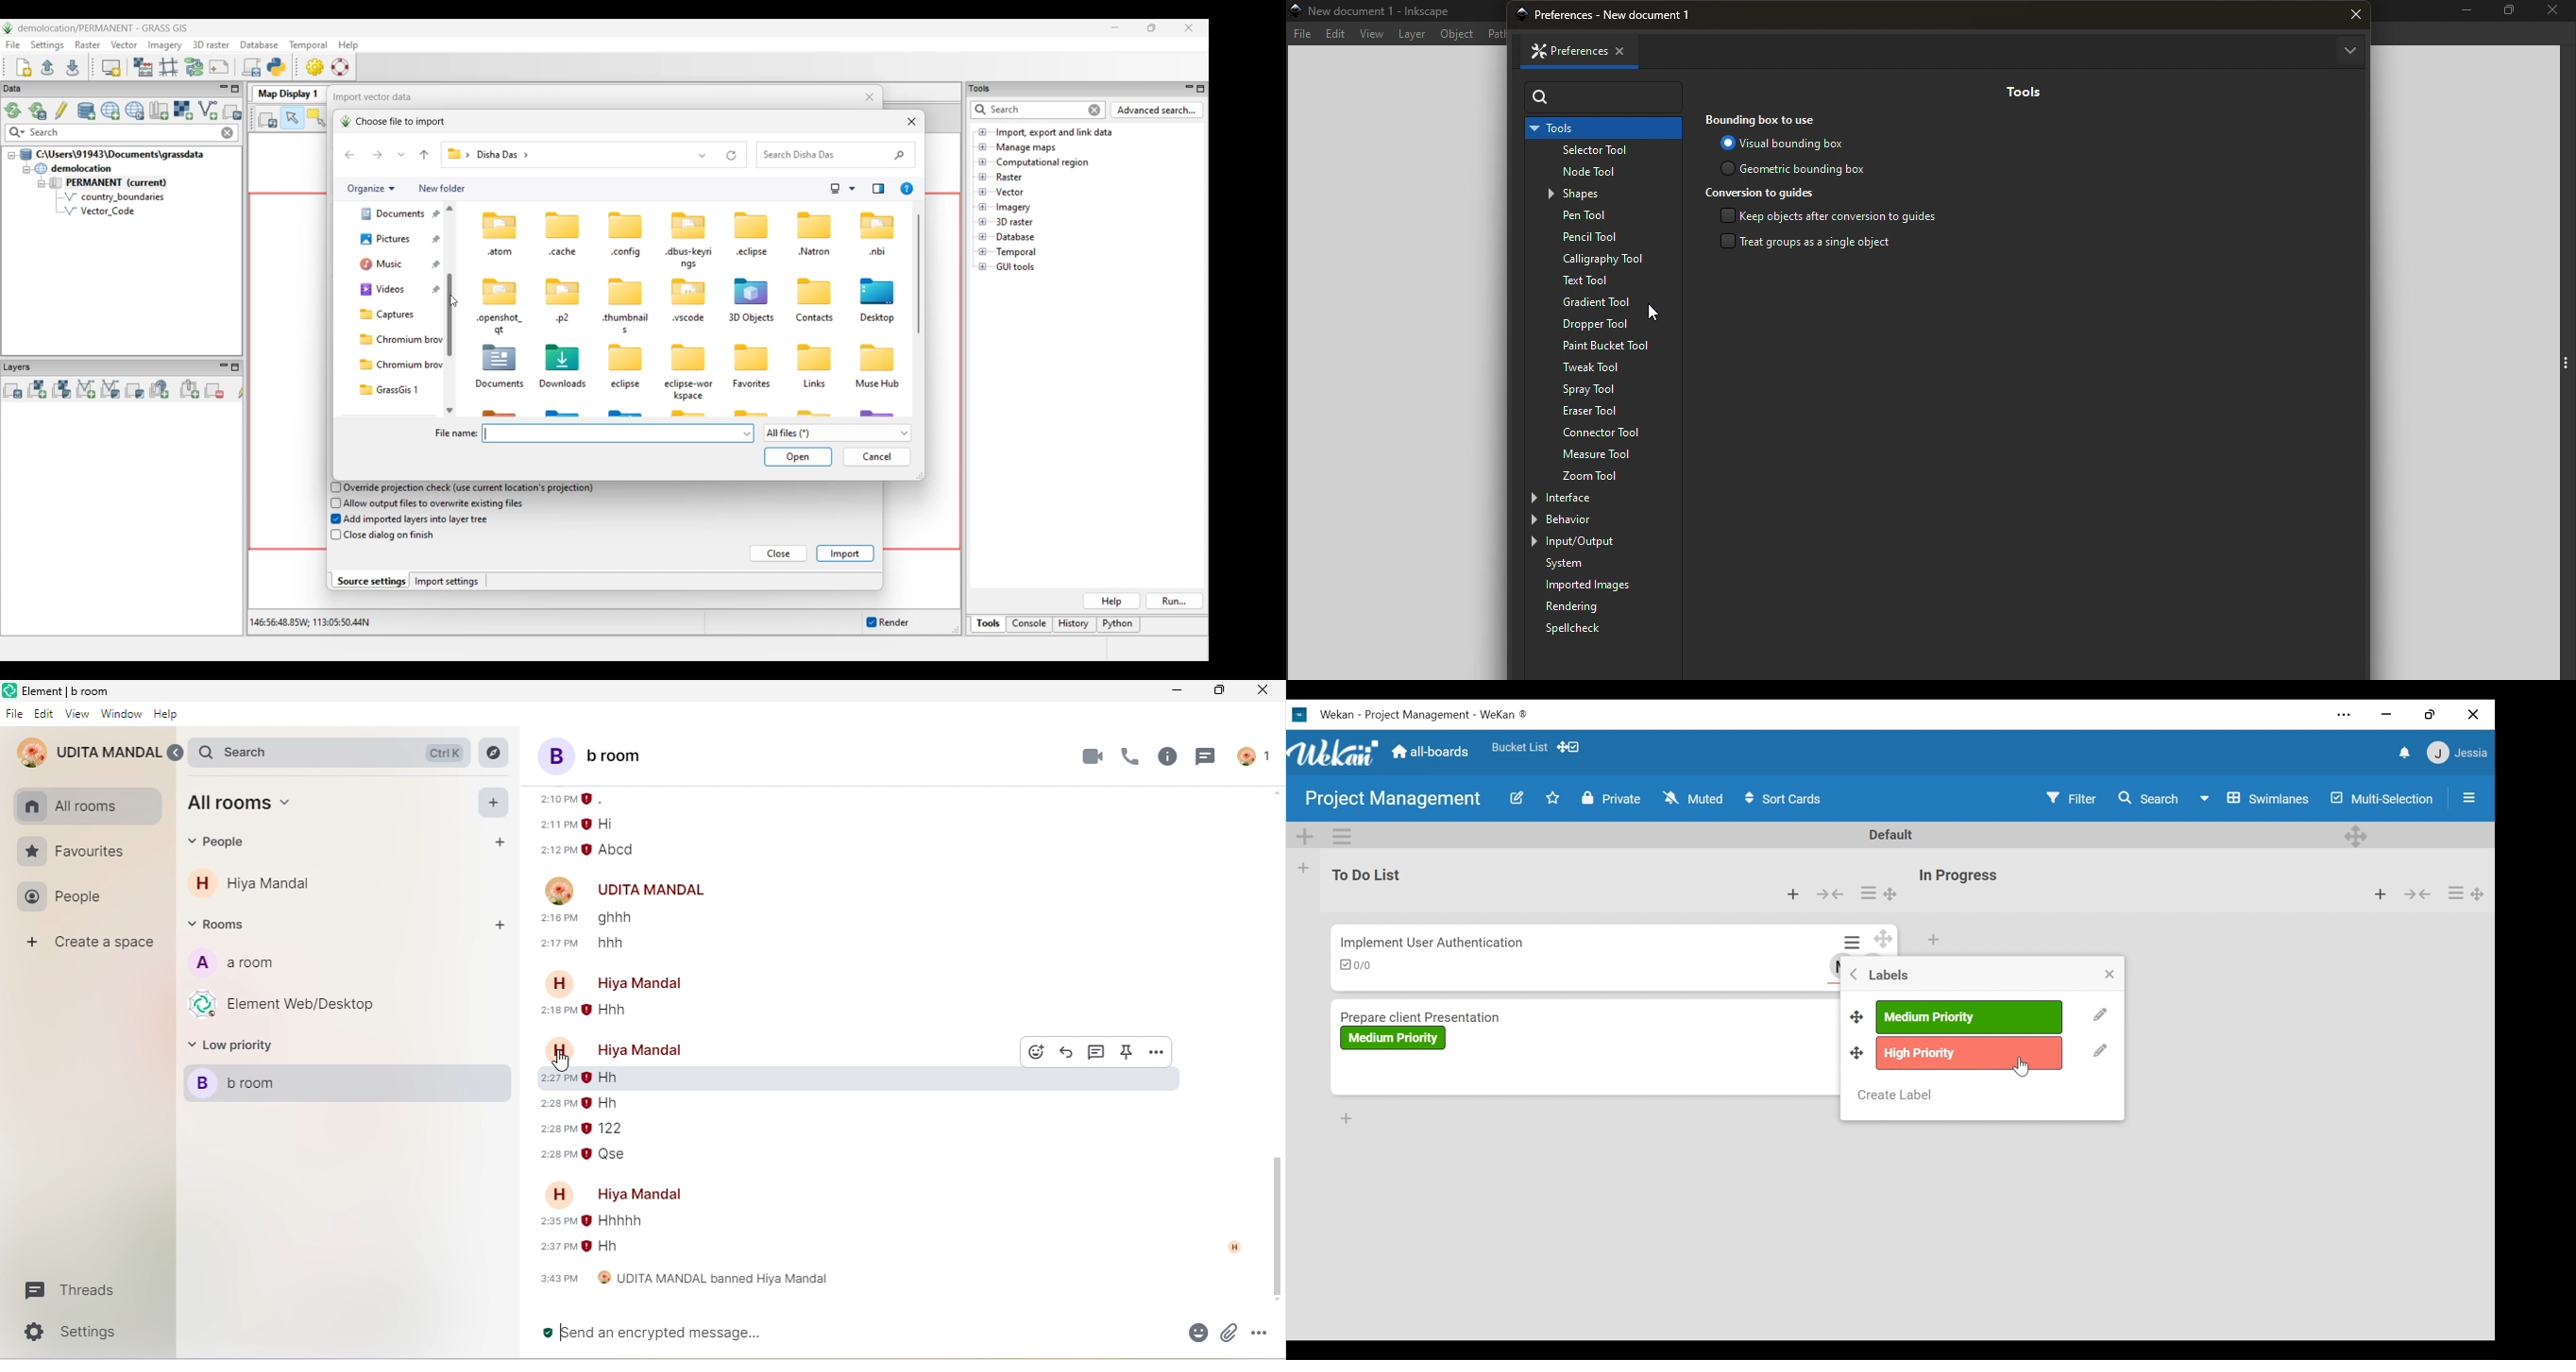 Image resolution: width=2576 pixels, height=1372 pixels. Describe the element at coordinates (1601, 606) in the screenshot. I see `Rendering` at that location.